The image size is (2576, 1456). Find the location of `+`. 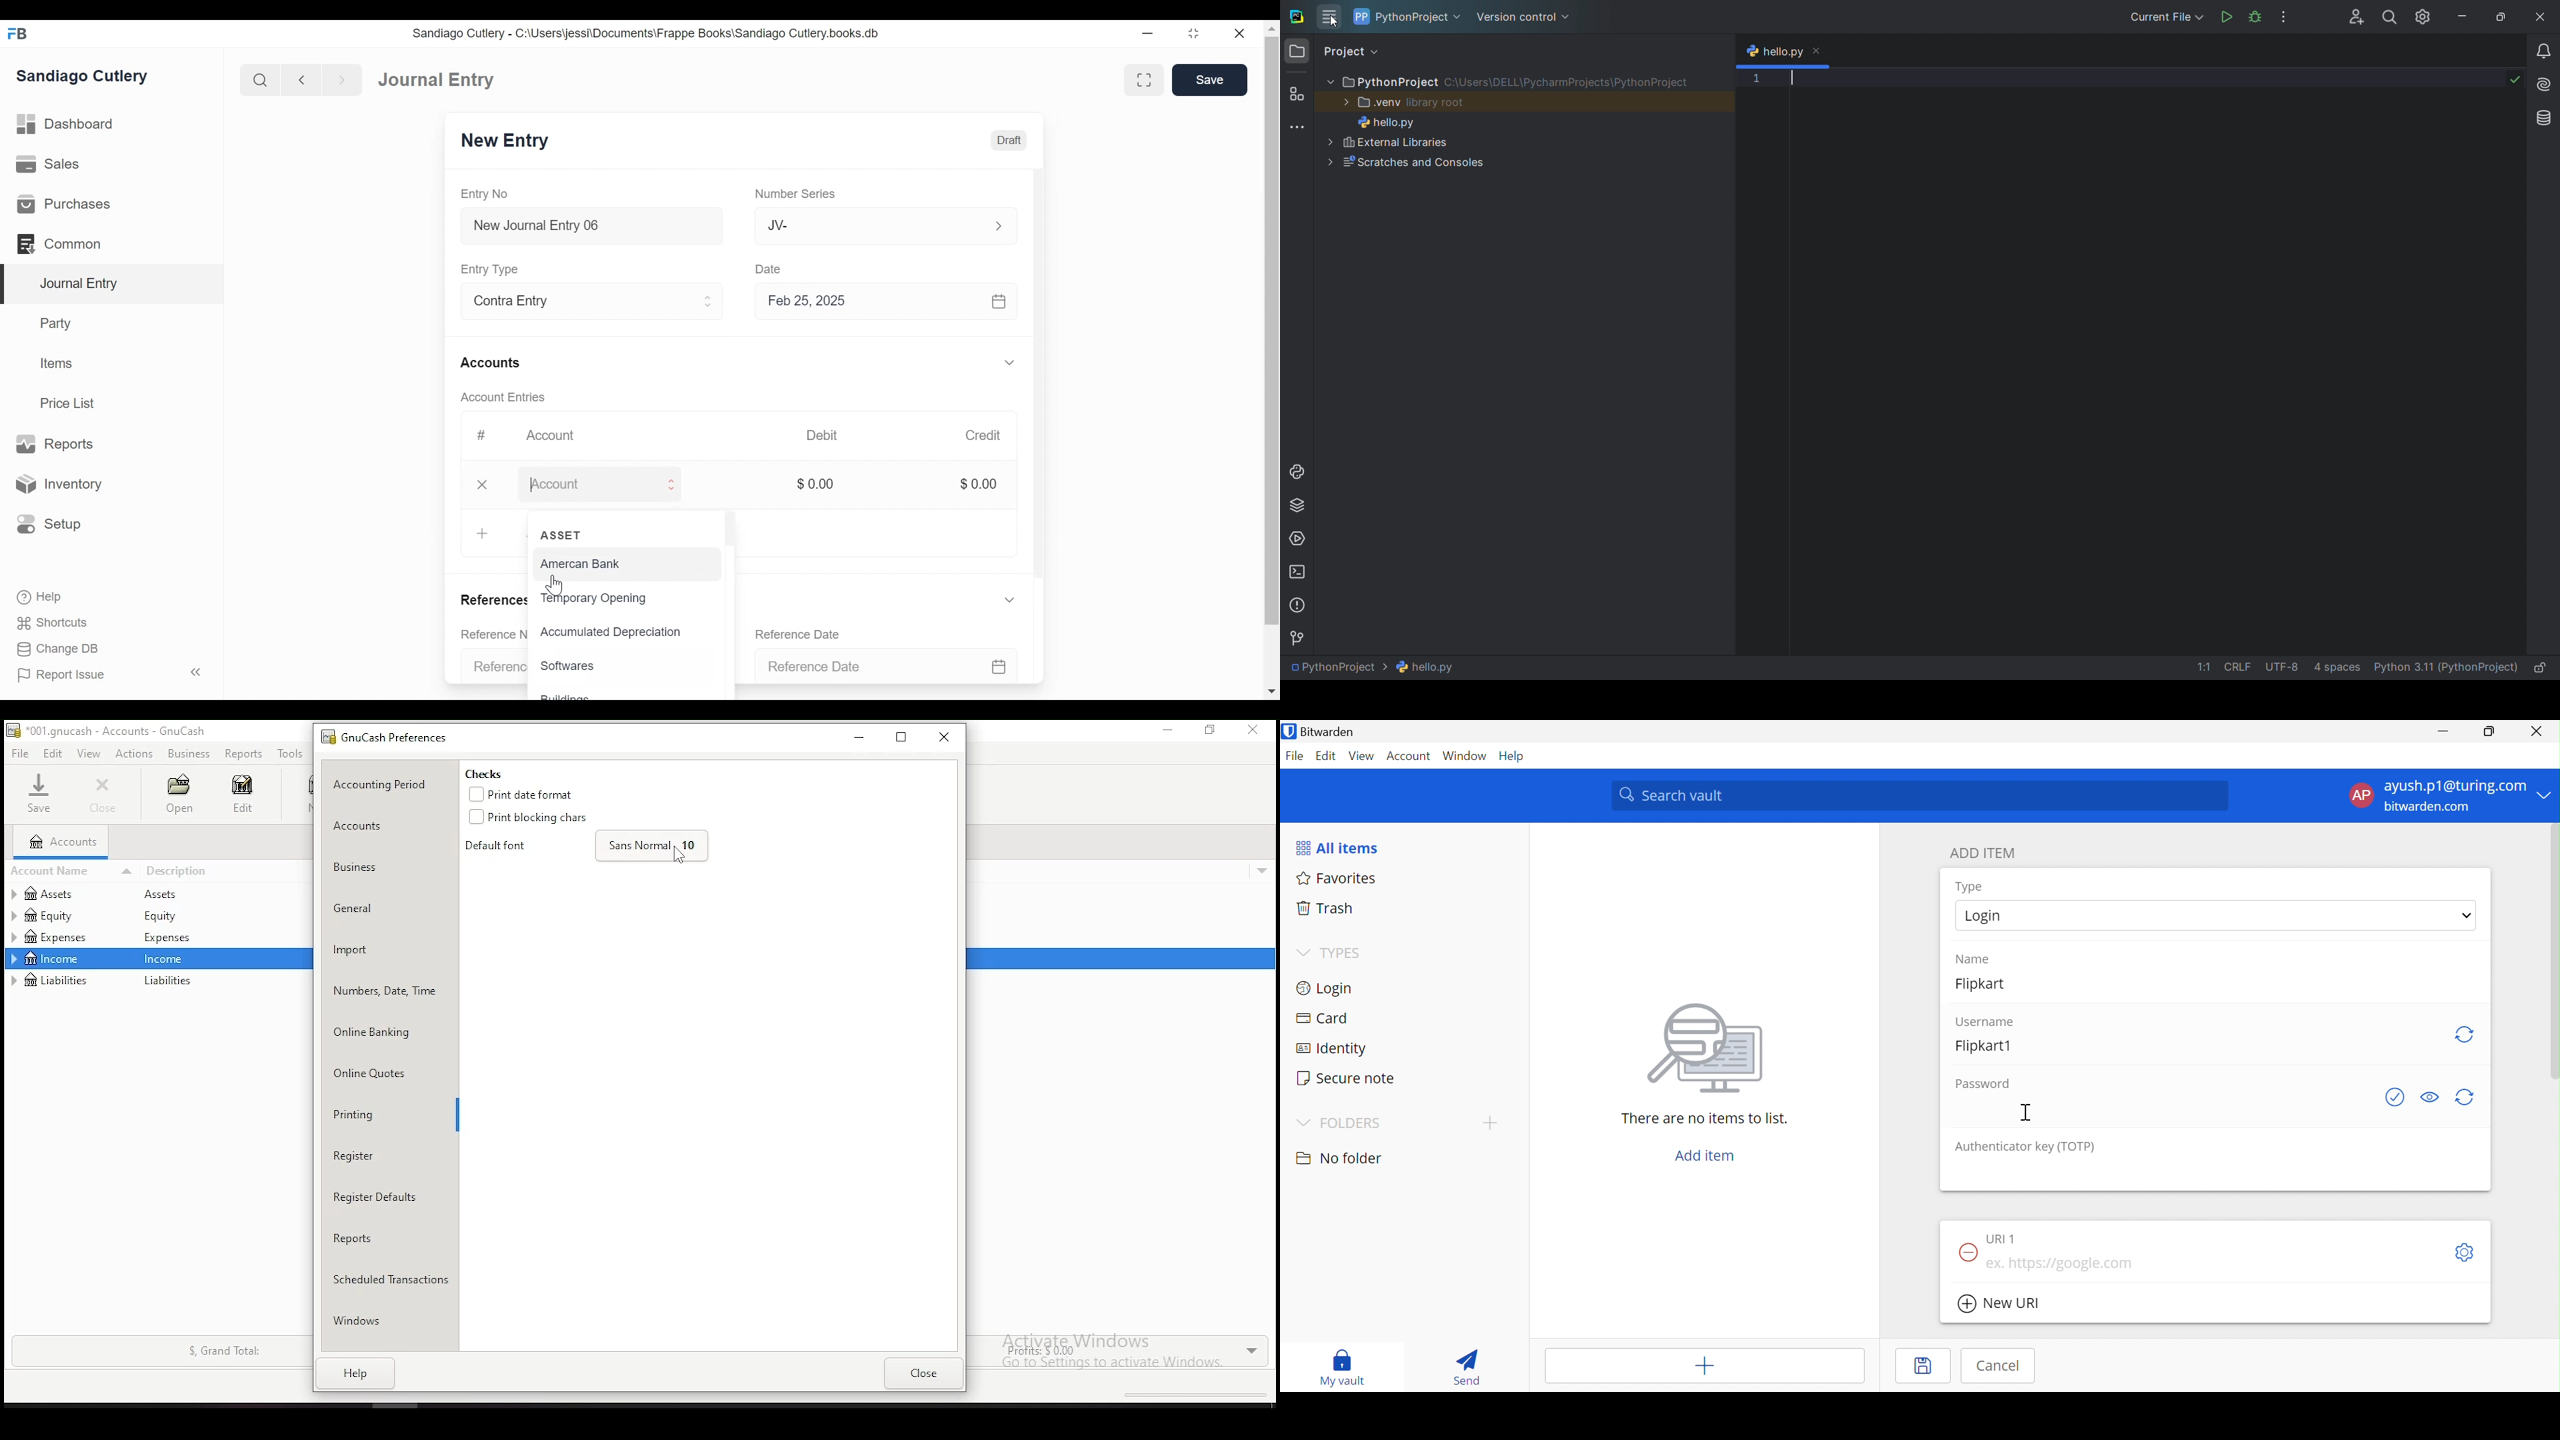

+ is located at coordinates (484, 533).